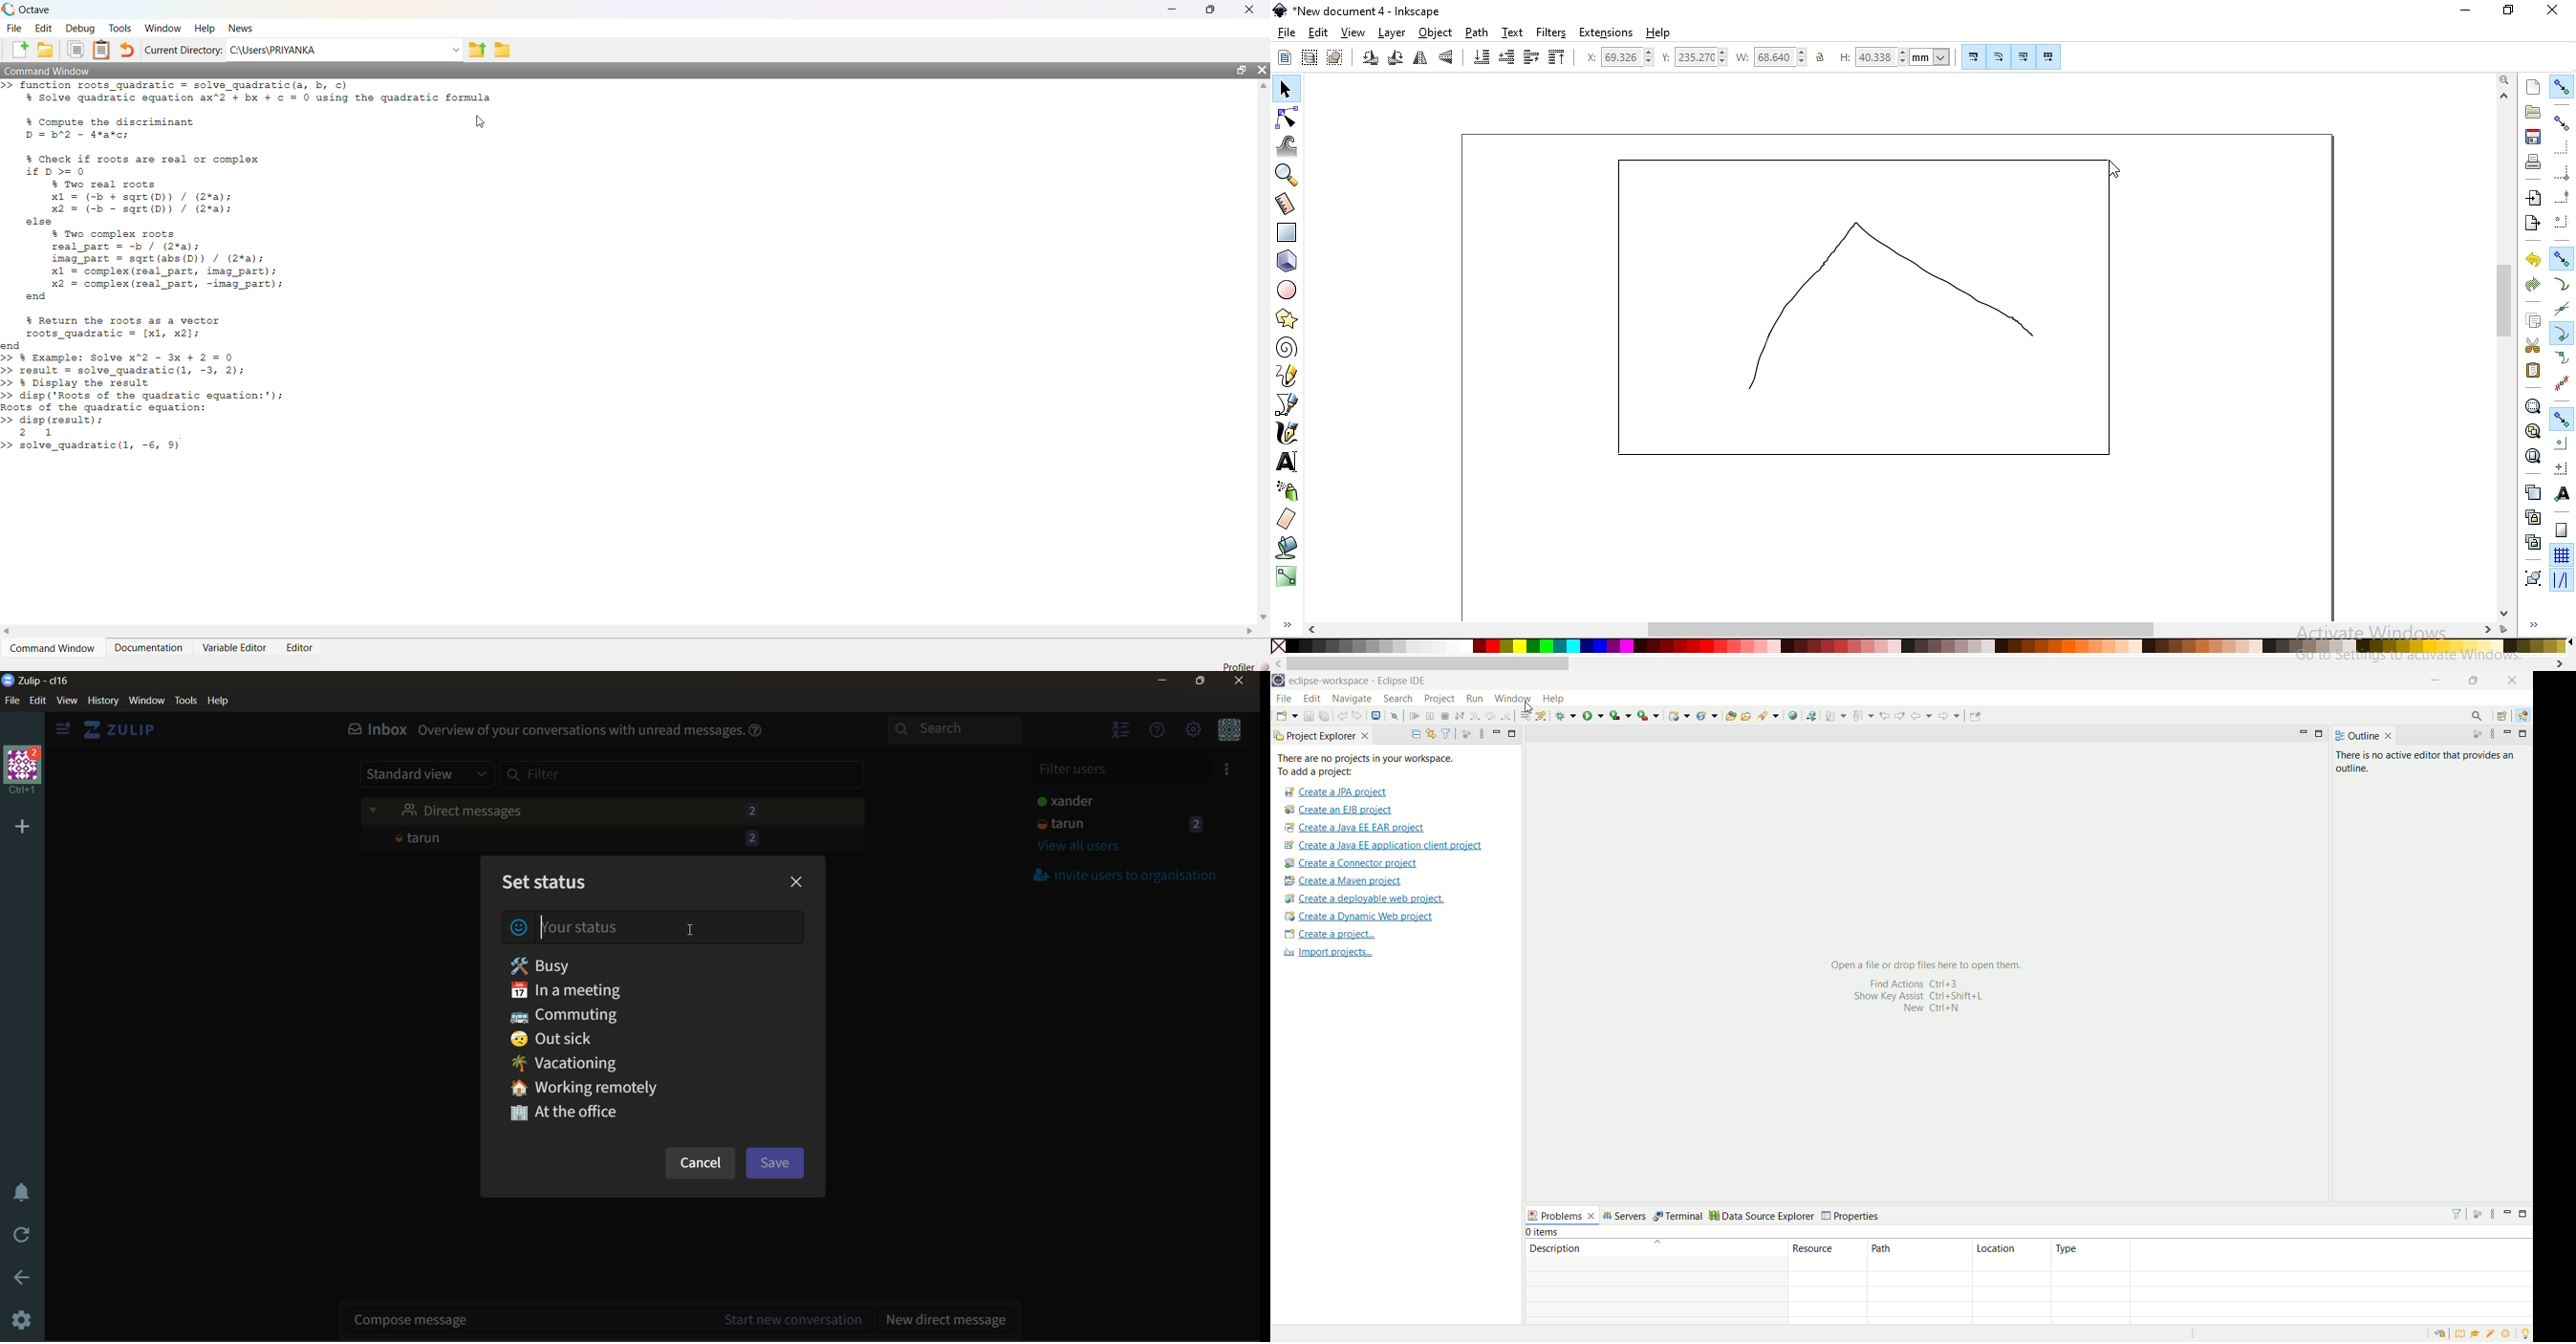  Describe the element at coordinates (580, 732) in the screenshot. I see `Overview of your conversations with unread messages.` at that location.